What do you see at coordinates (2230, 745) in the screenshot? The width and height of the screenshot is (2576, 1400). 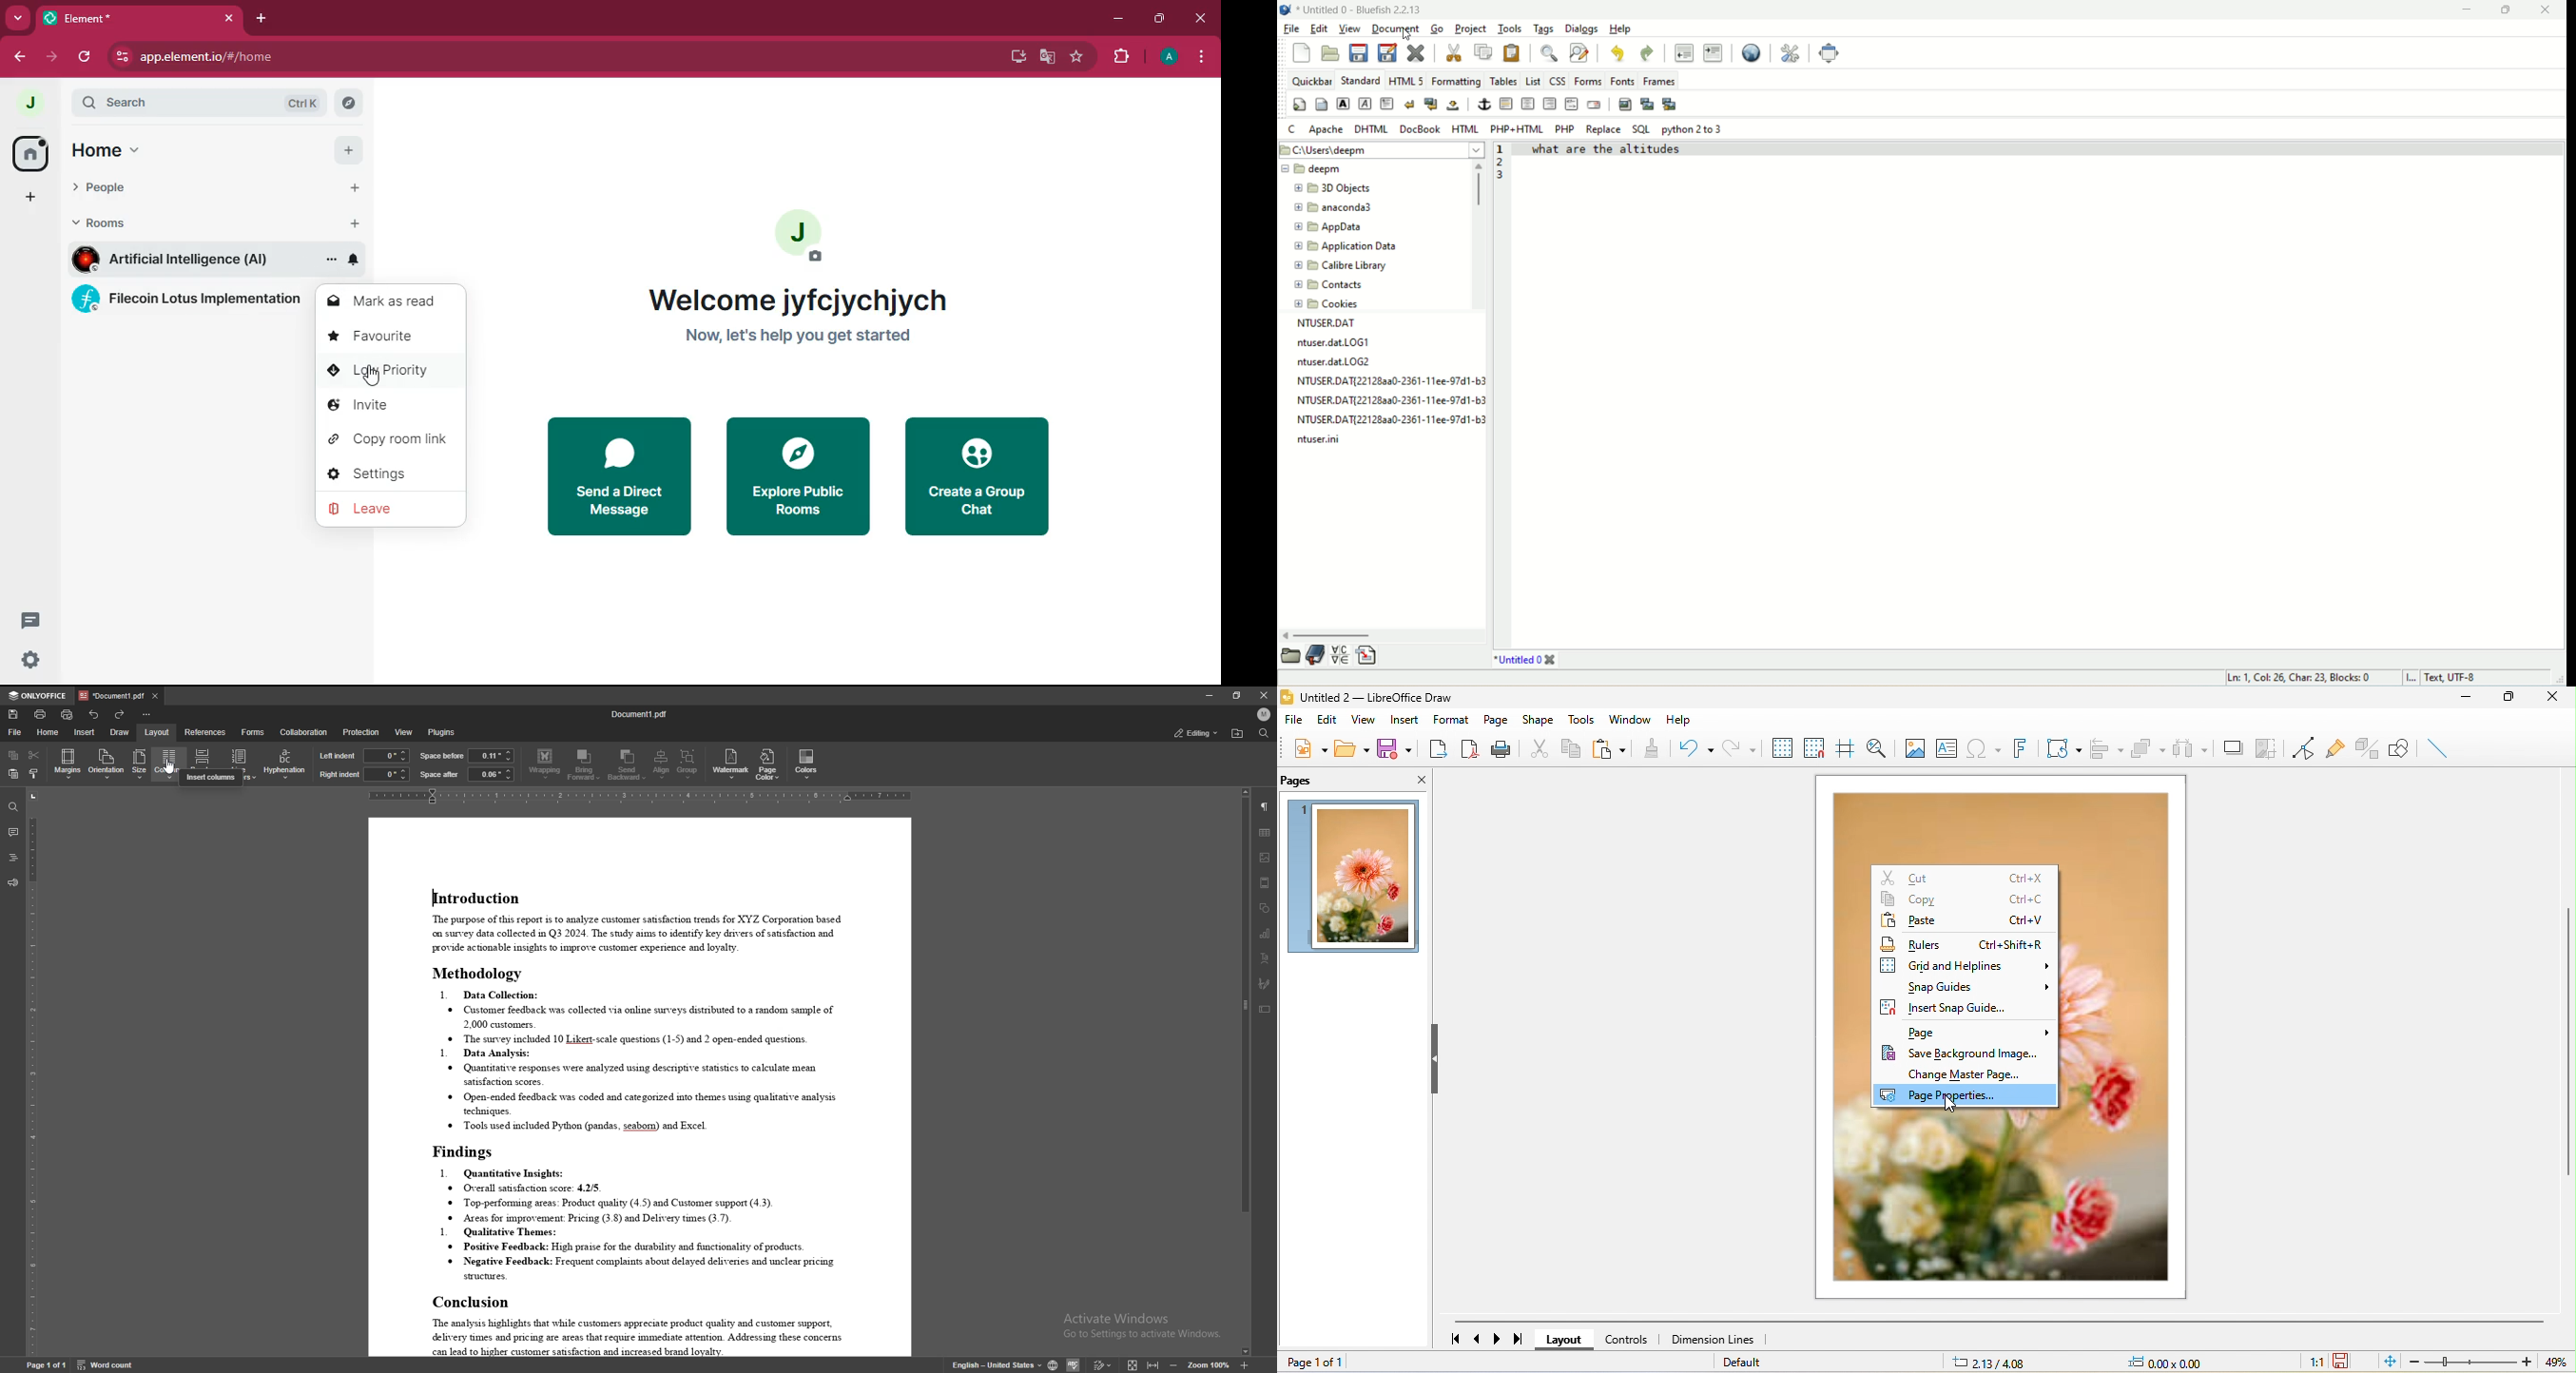 I see `shadow` at bounding box center [2230, 745].